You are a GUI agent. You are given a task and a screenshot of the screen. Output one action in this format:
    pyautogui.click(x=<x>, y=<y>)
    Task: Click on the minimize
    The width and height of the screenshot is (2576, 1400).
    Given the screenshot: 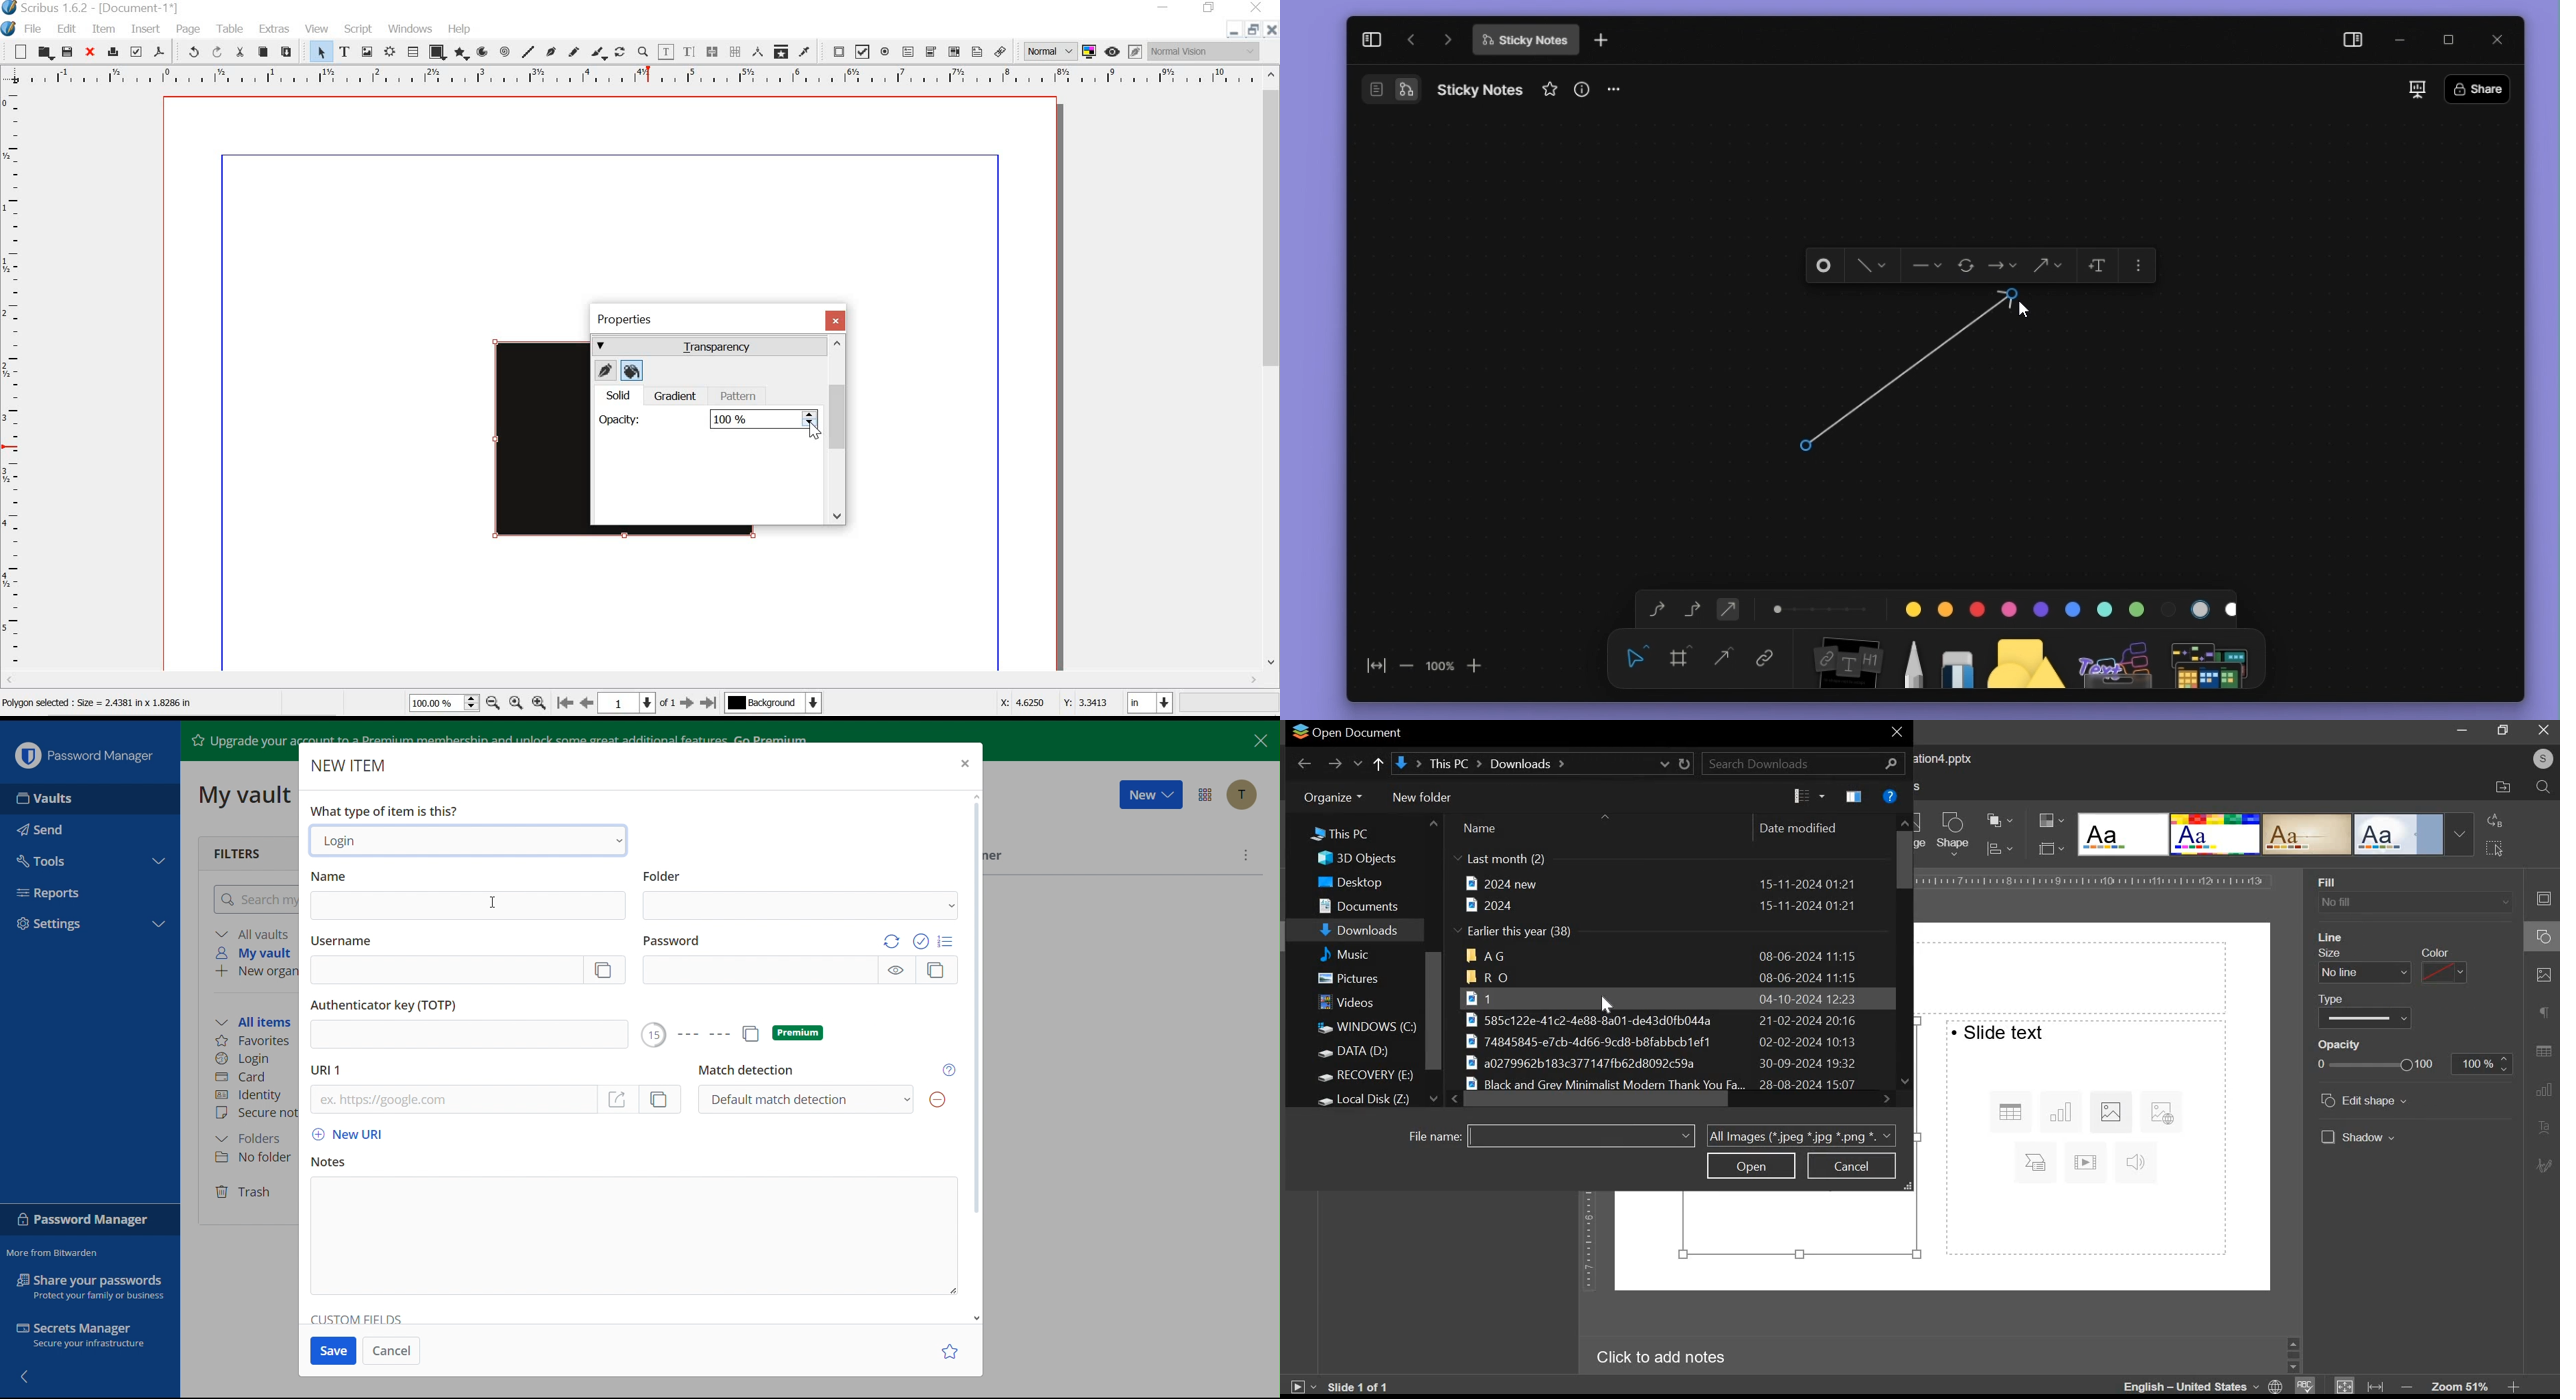 What is the action you would take?
    pyautogui.click(x=2463, y=731)
    